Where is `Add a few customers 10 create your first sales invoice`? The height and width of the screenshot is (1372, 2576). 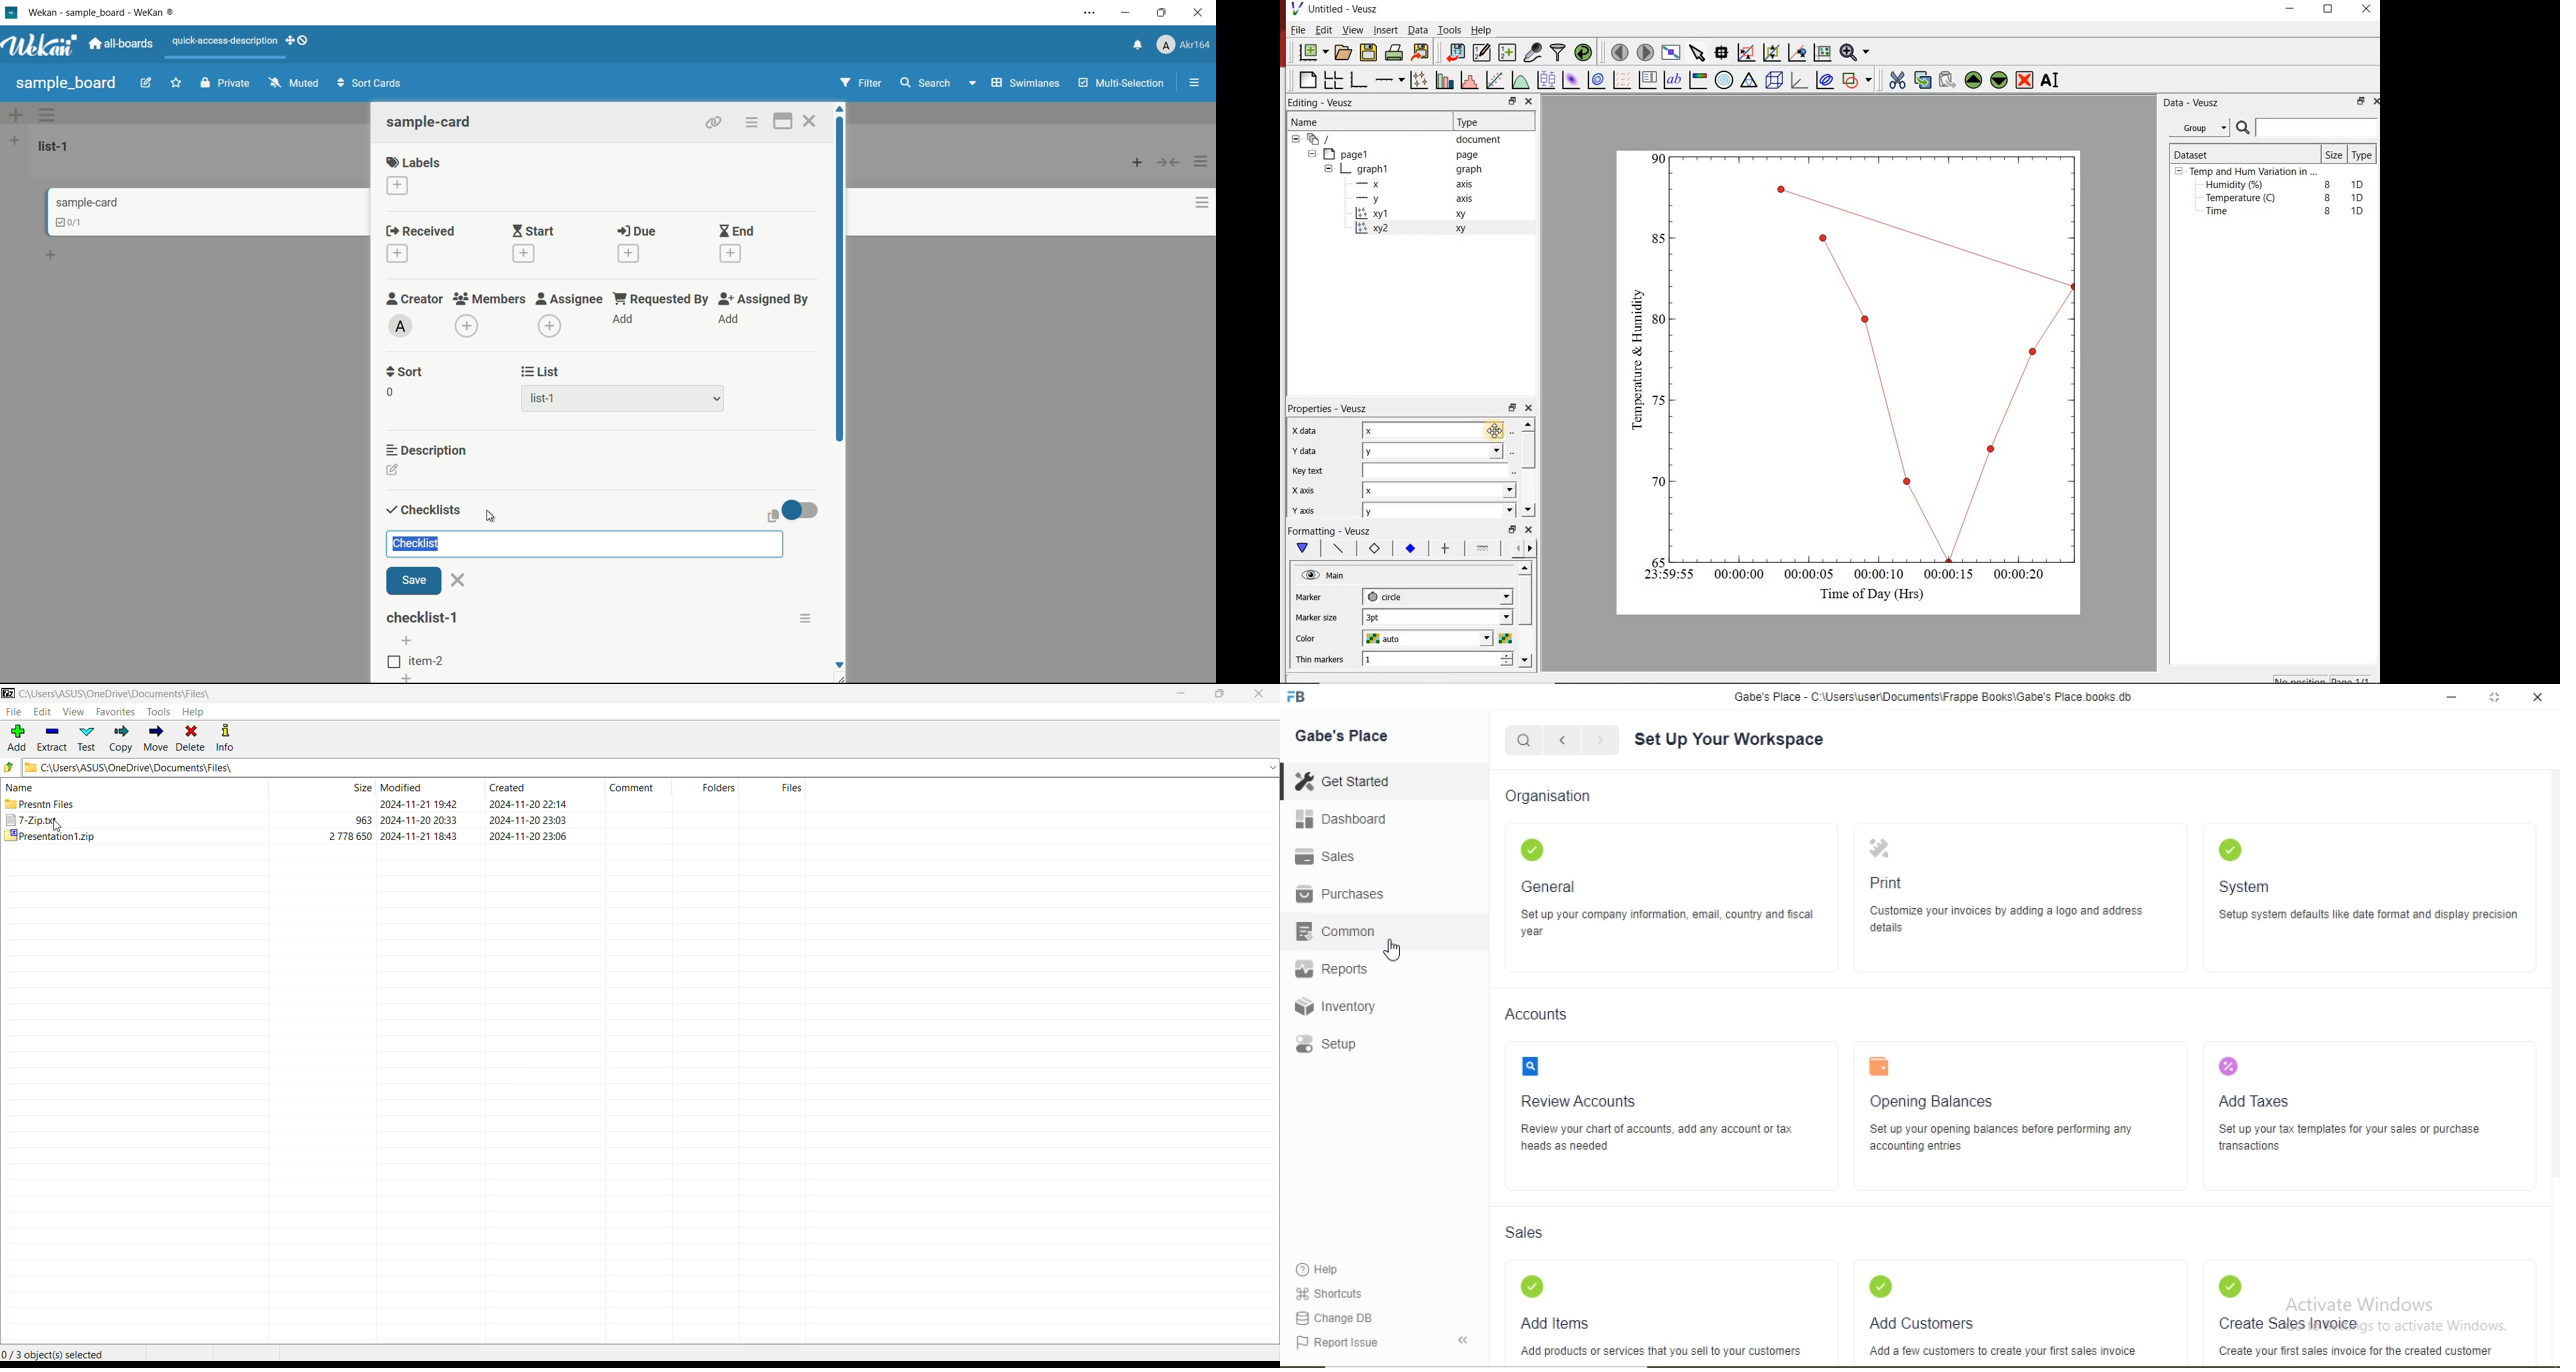 Add a few customers 10 create your first sales invoice is located at coordinates (2000, 1351).